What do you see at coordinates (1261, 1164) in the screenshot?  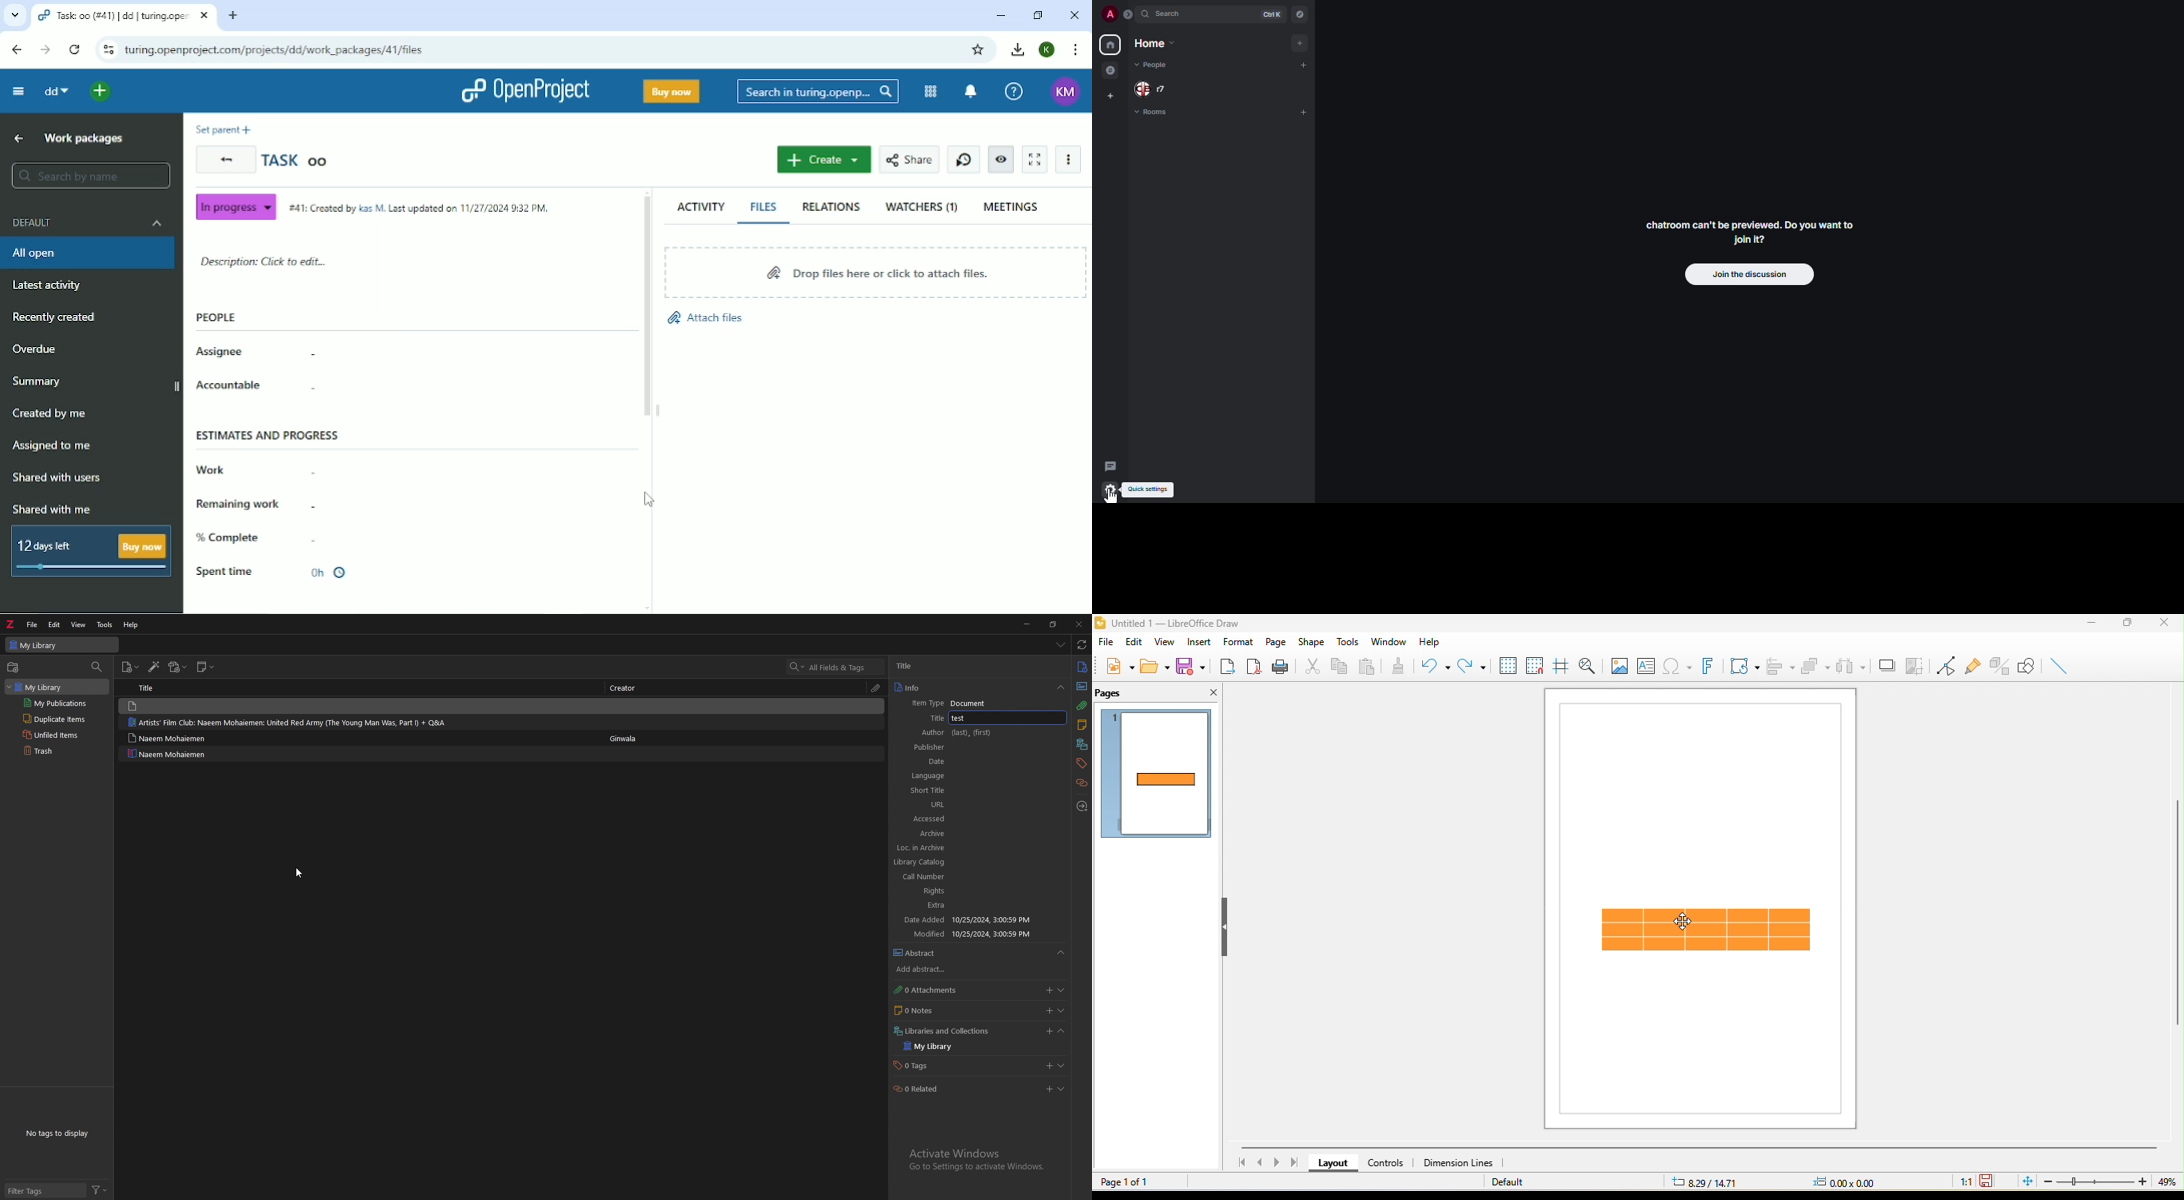 I see `previous page` at bounding box center [1261, 1164].